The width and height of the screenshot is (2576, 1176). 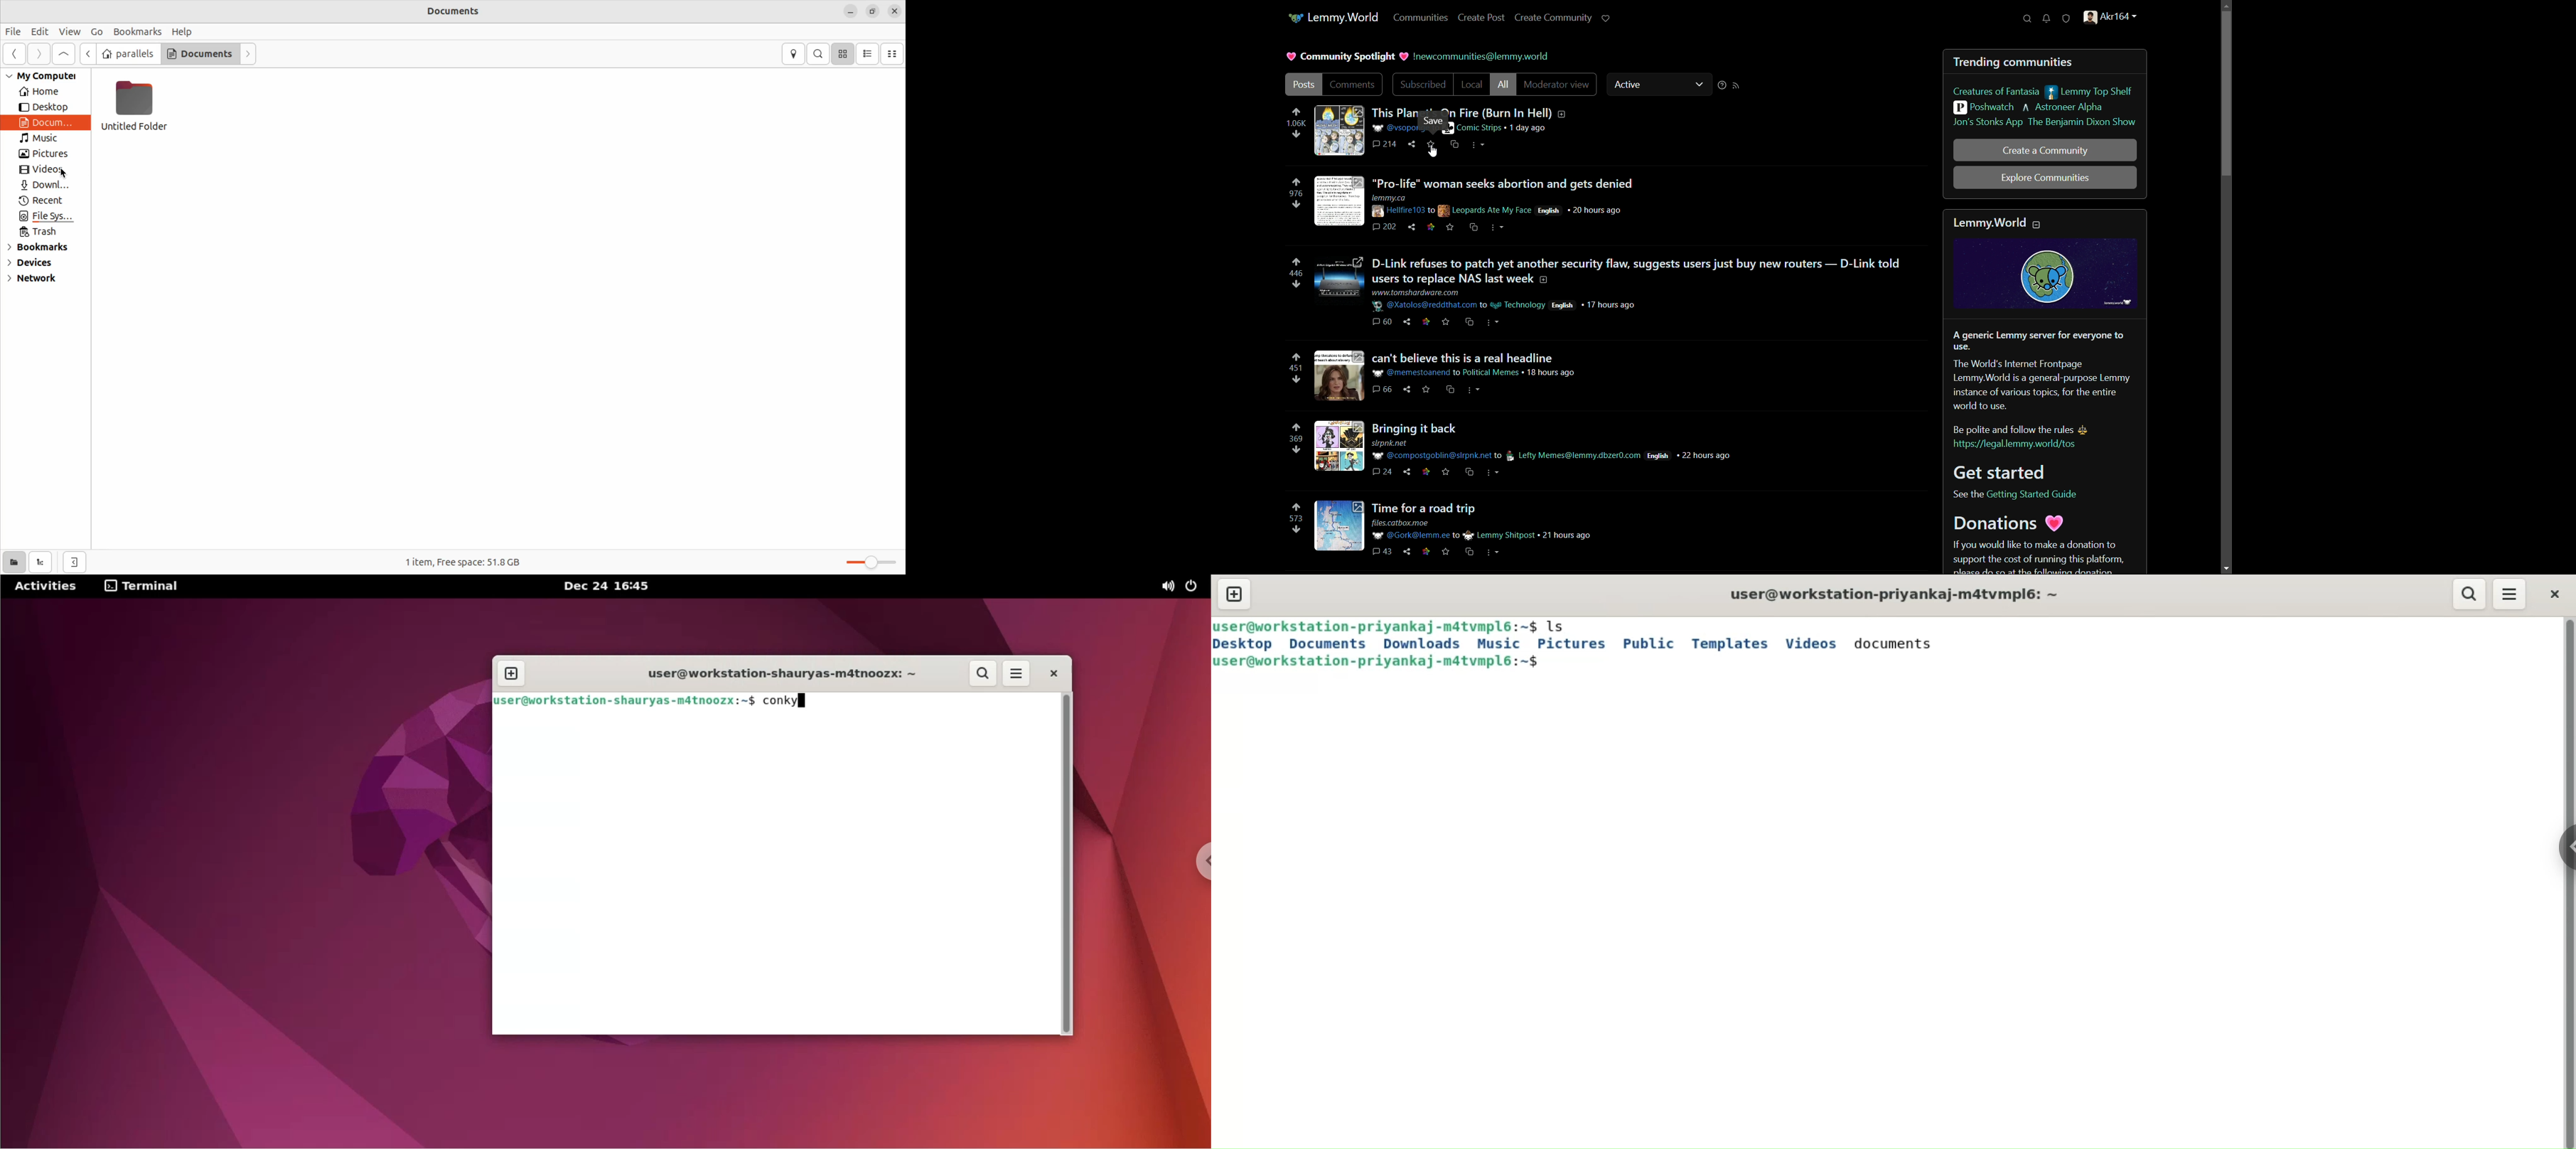 What do you see at coordinates (1303, 84) in the screenshot?
I see `posts` at bounding box center [1303, 84].